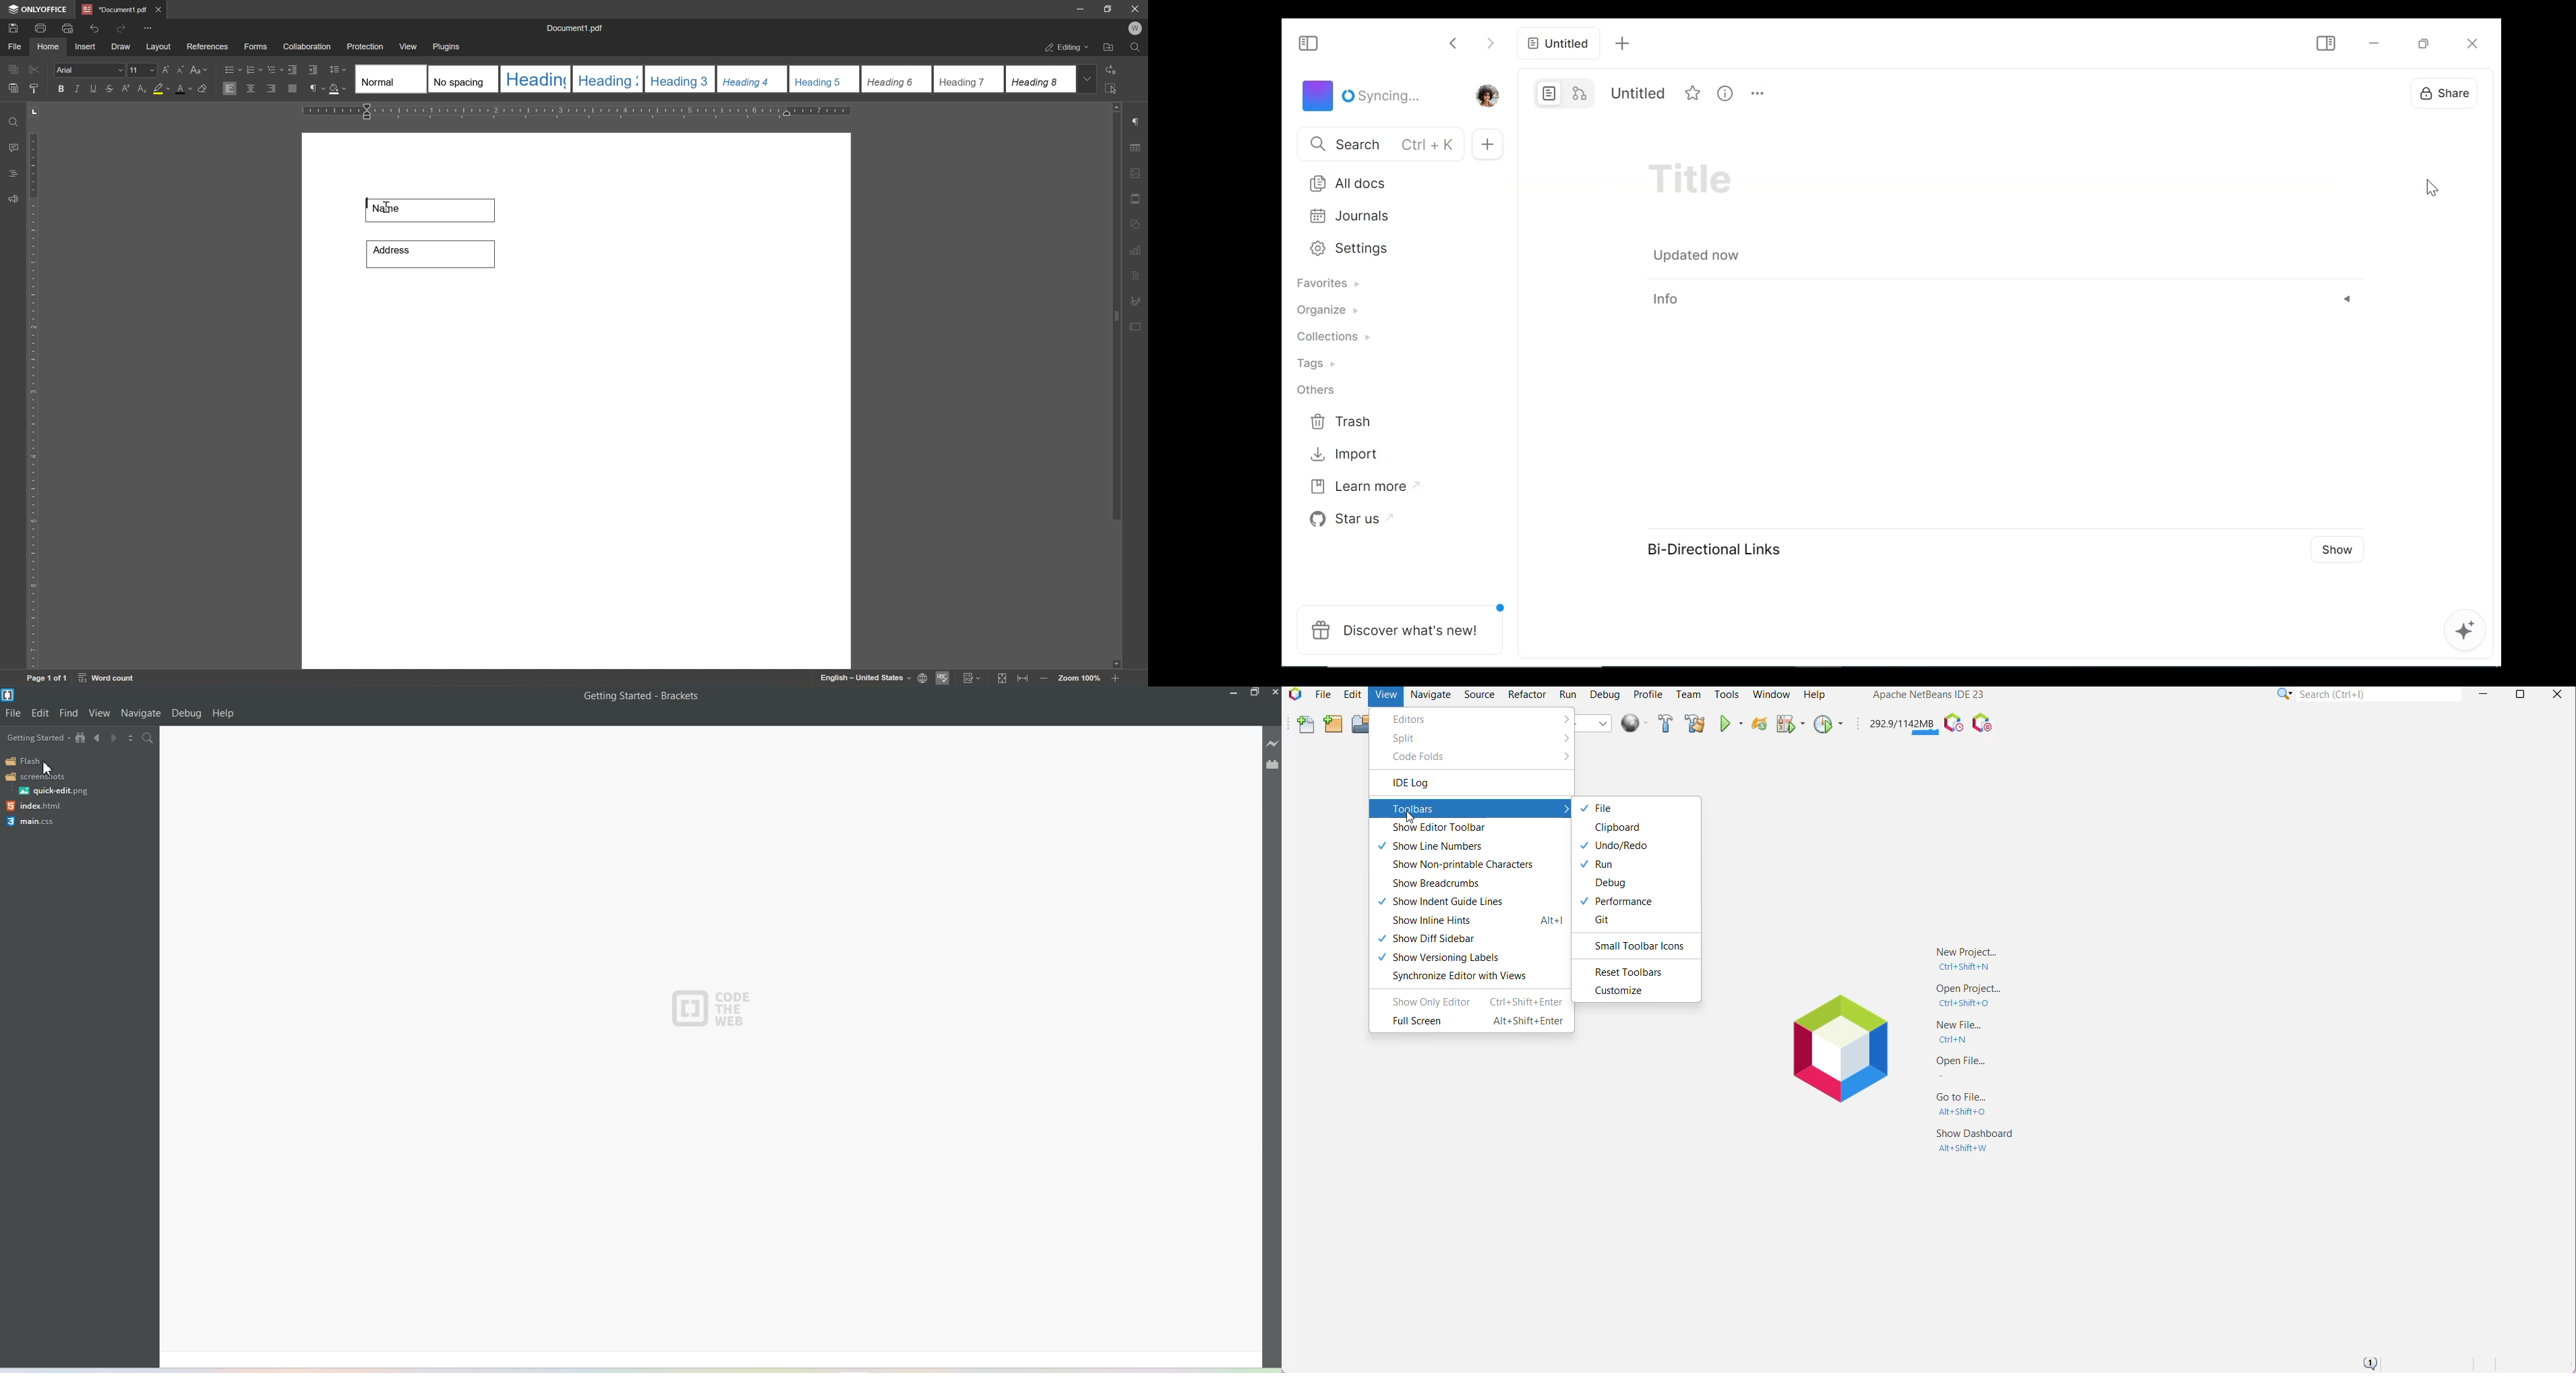 The width and height of the screenshot is (2576, 1400). I want to click on View Information, so click(1727, 93).